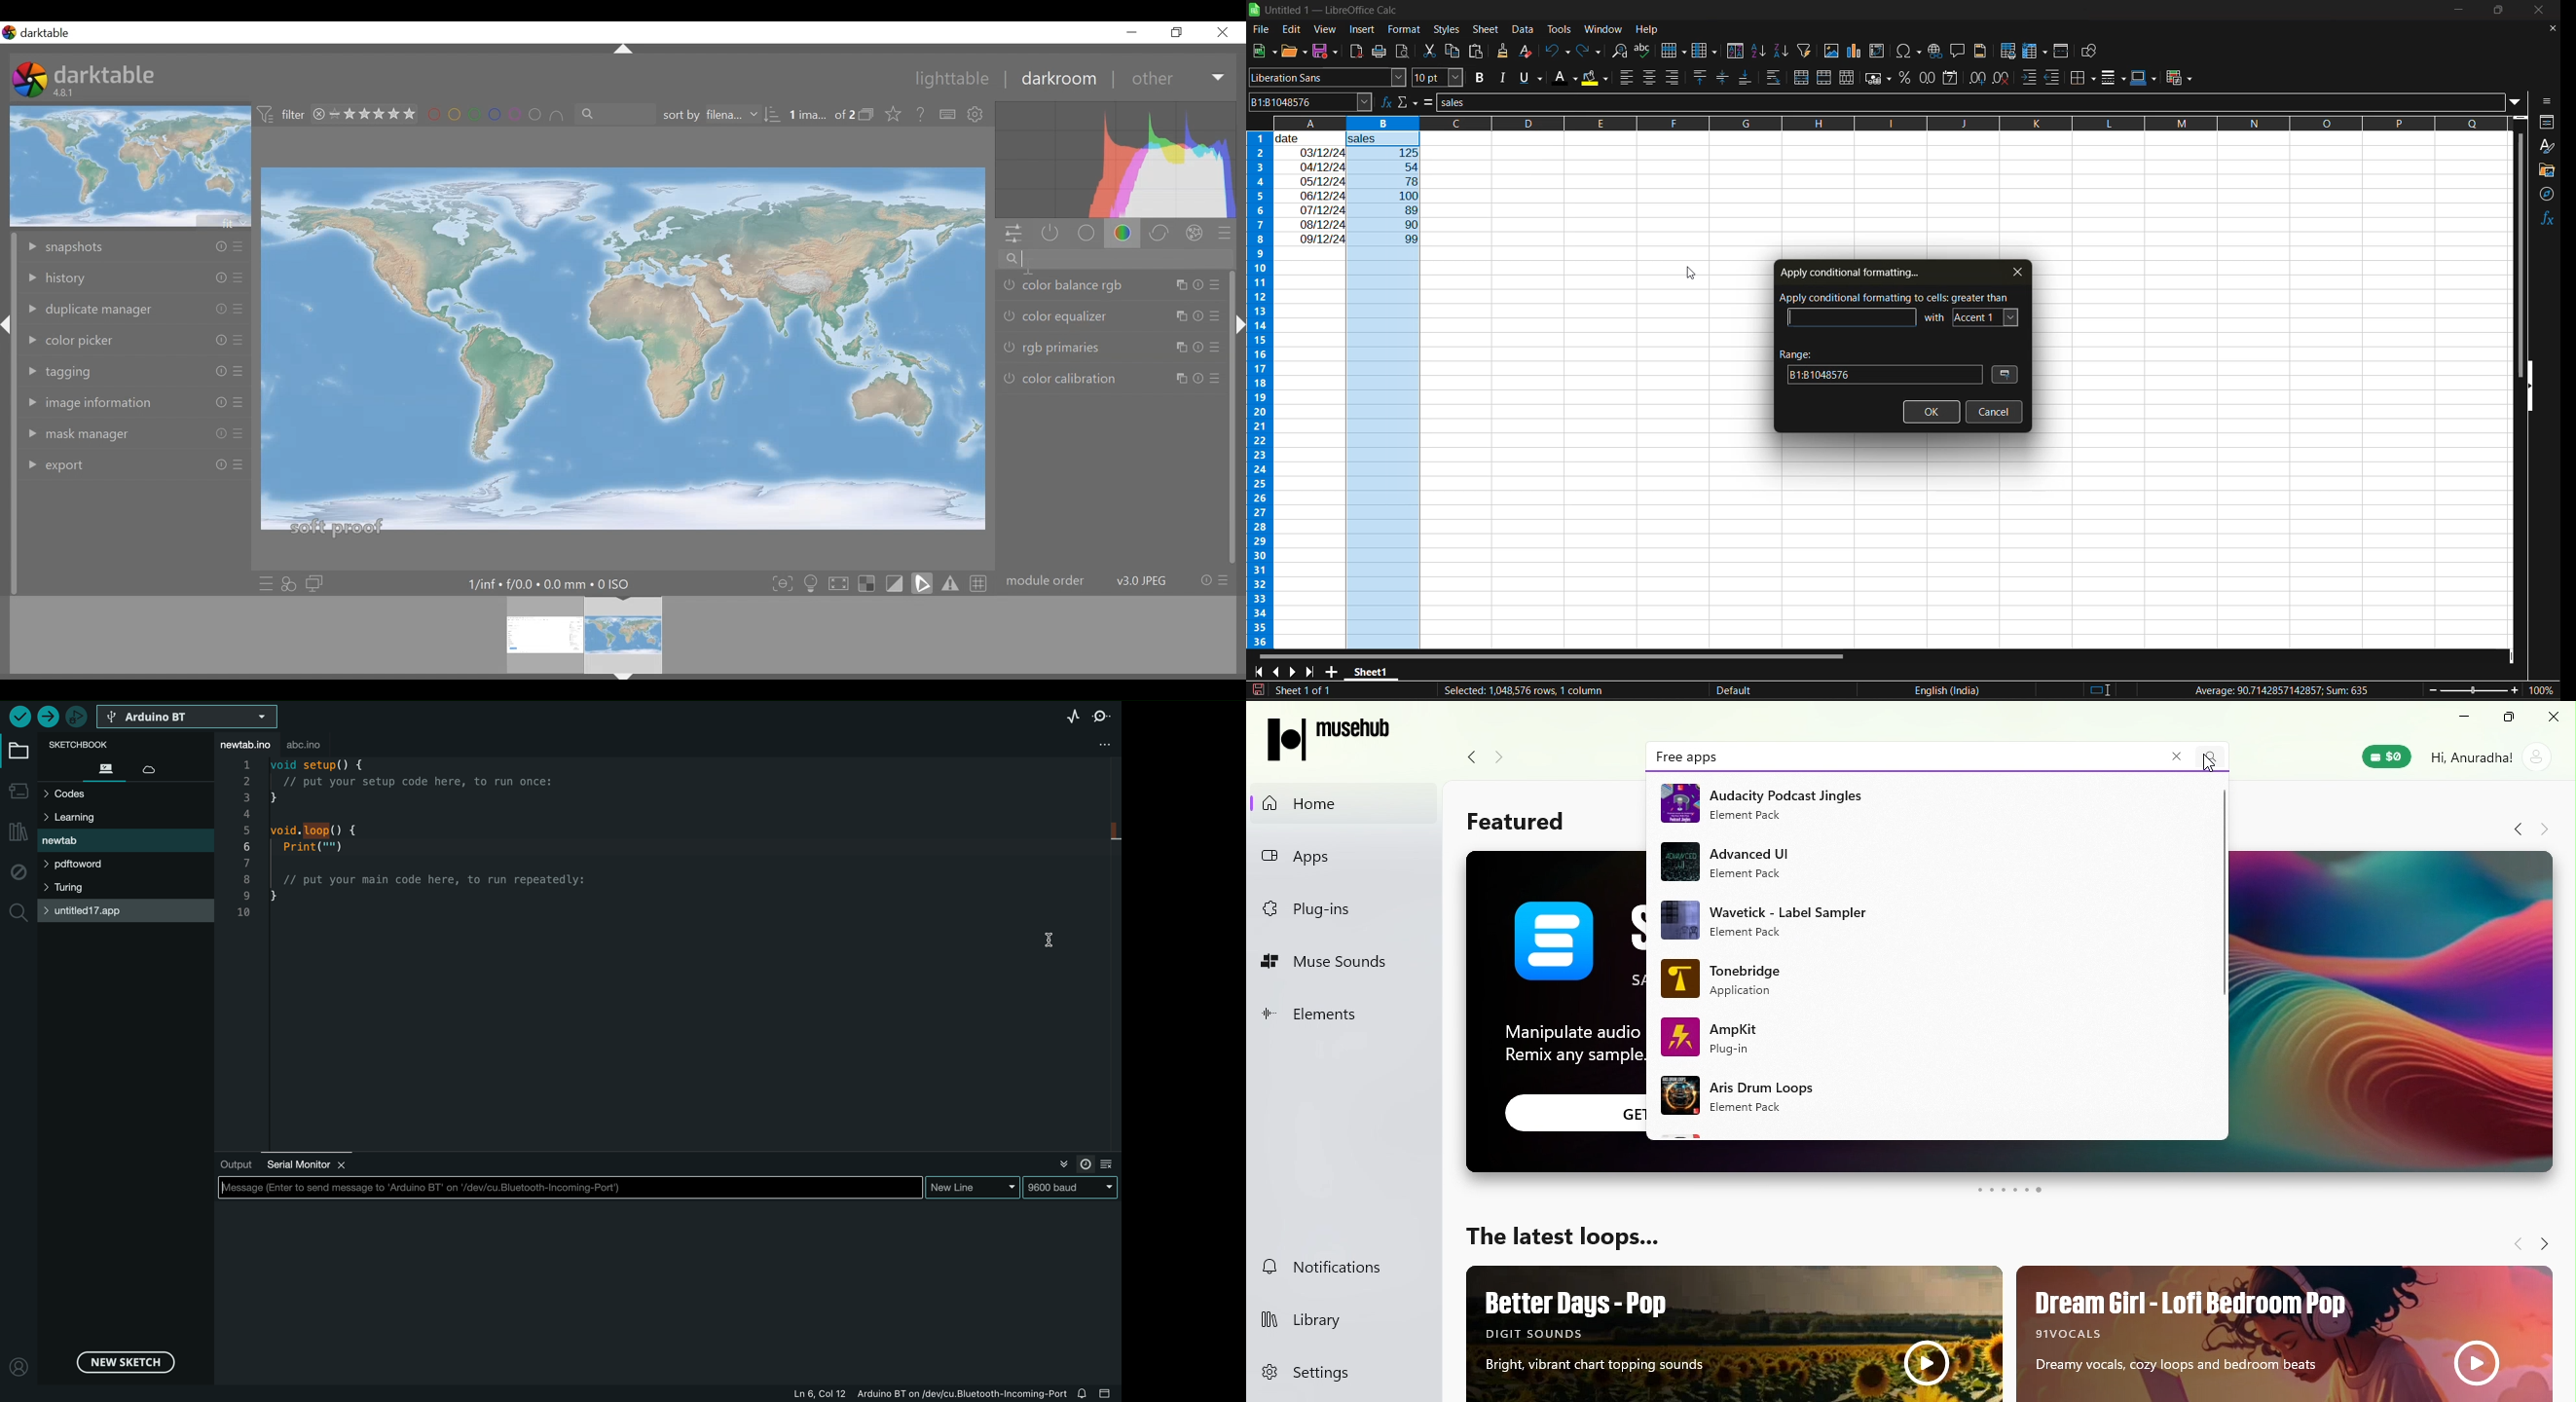 The image size is (2576, 1428). What do you see at coordinates (2513, 1242) in the screenshot?
I see `Navigate forward` at bounding box center [2513, 1242].